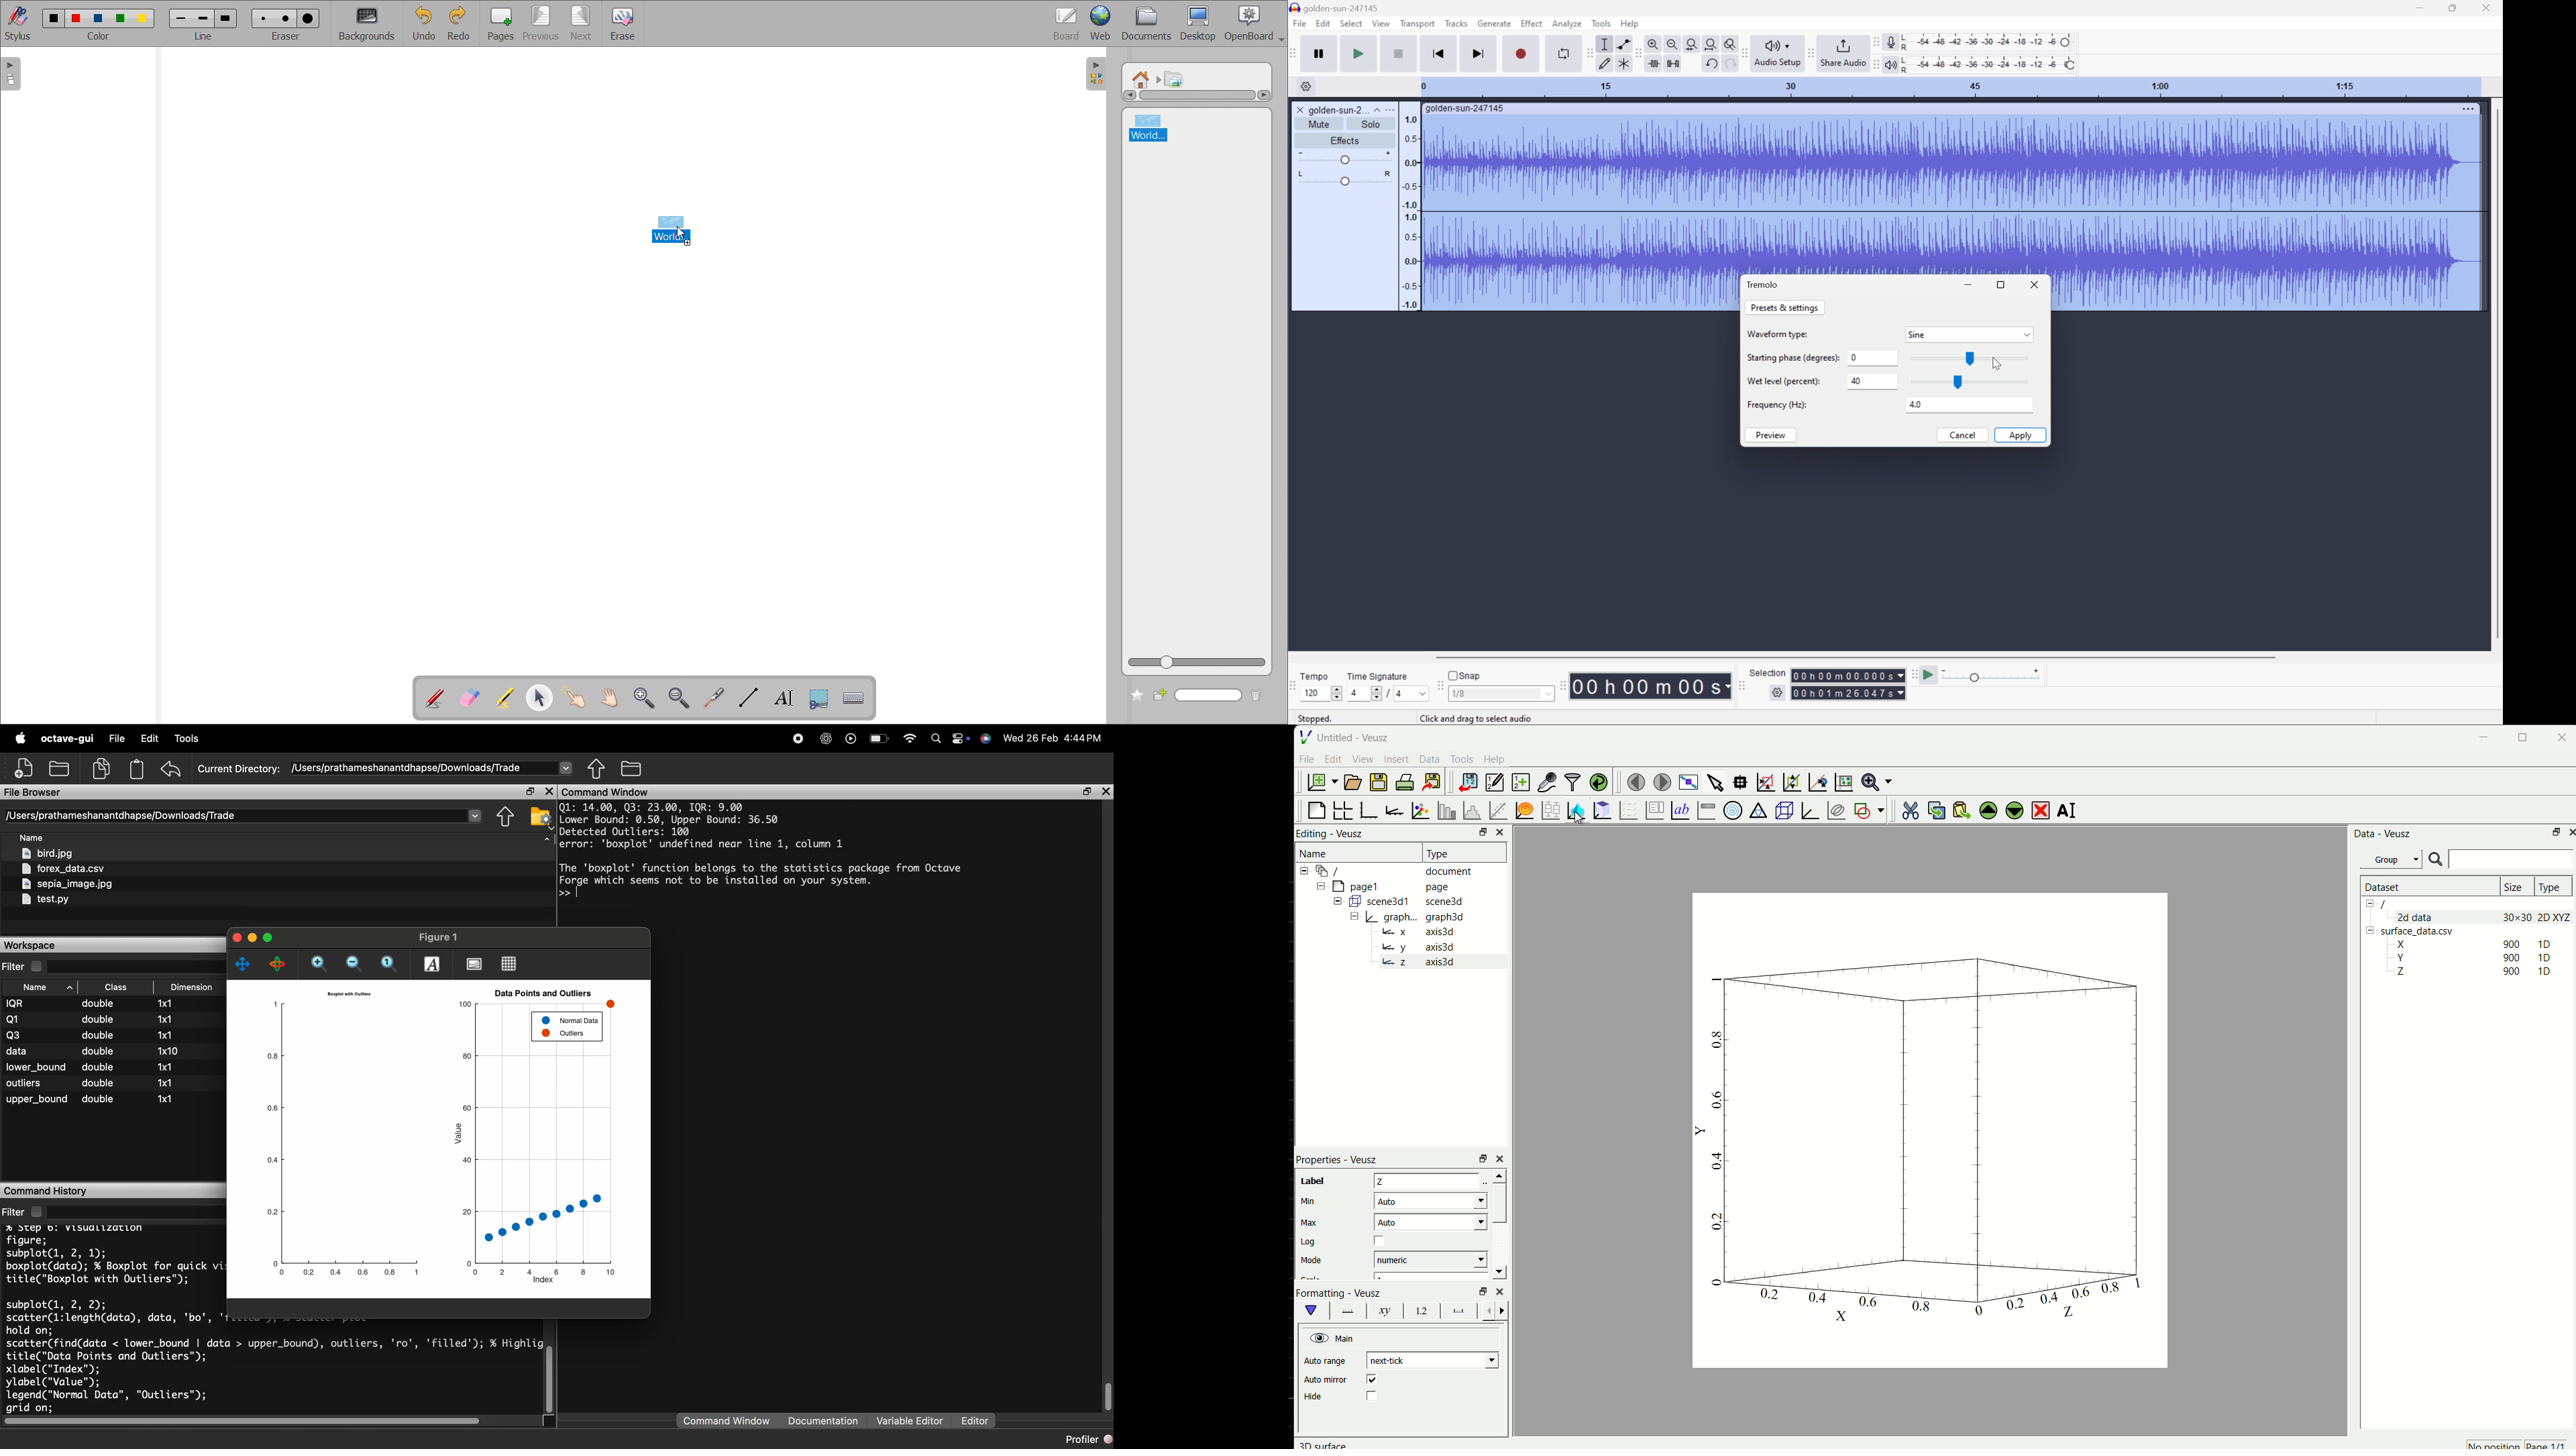  I want to click on xy, so click(1385, 1311).